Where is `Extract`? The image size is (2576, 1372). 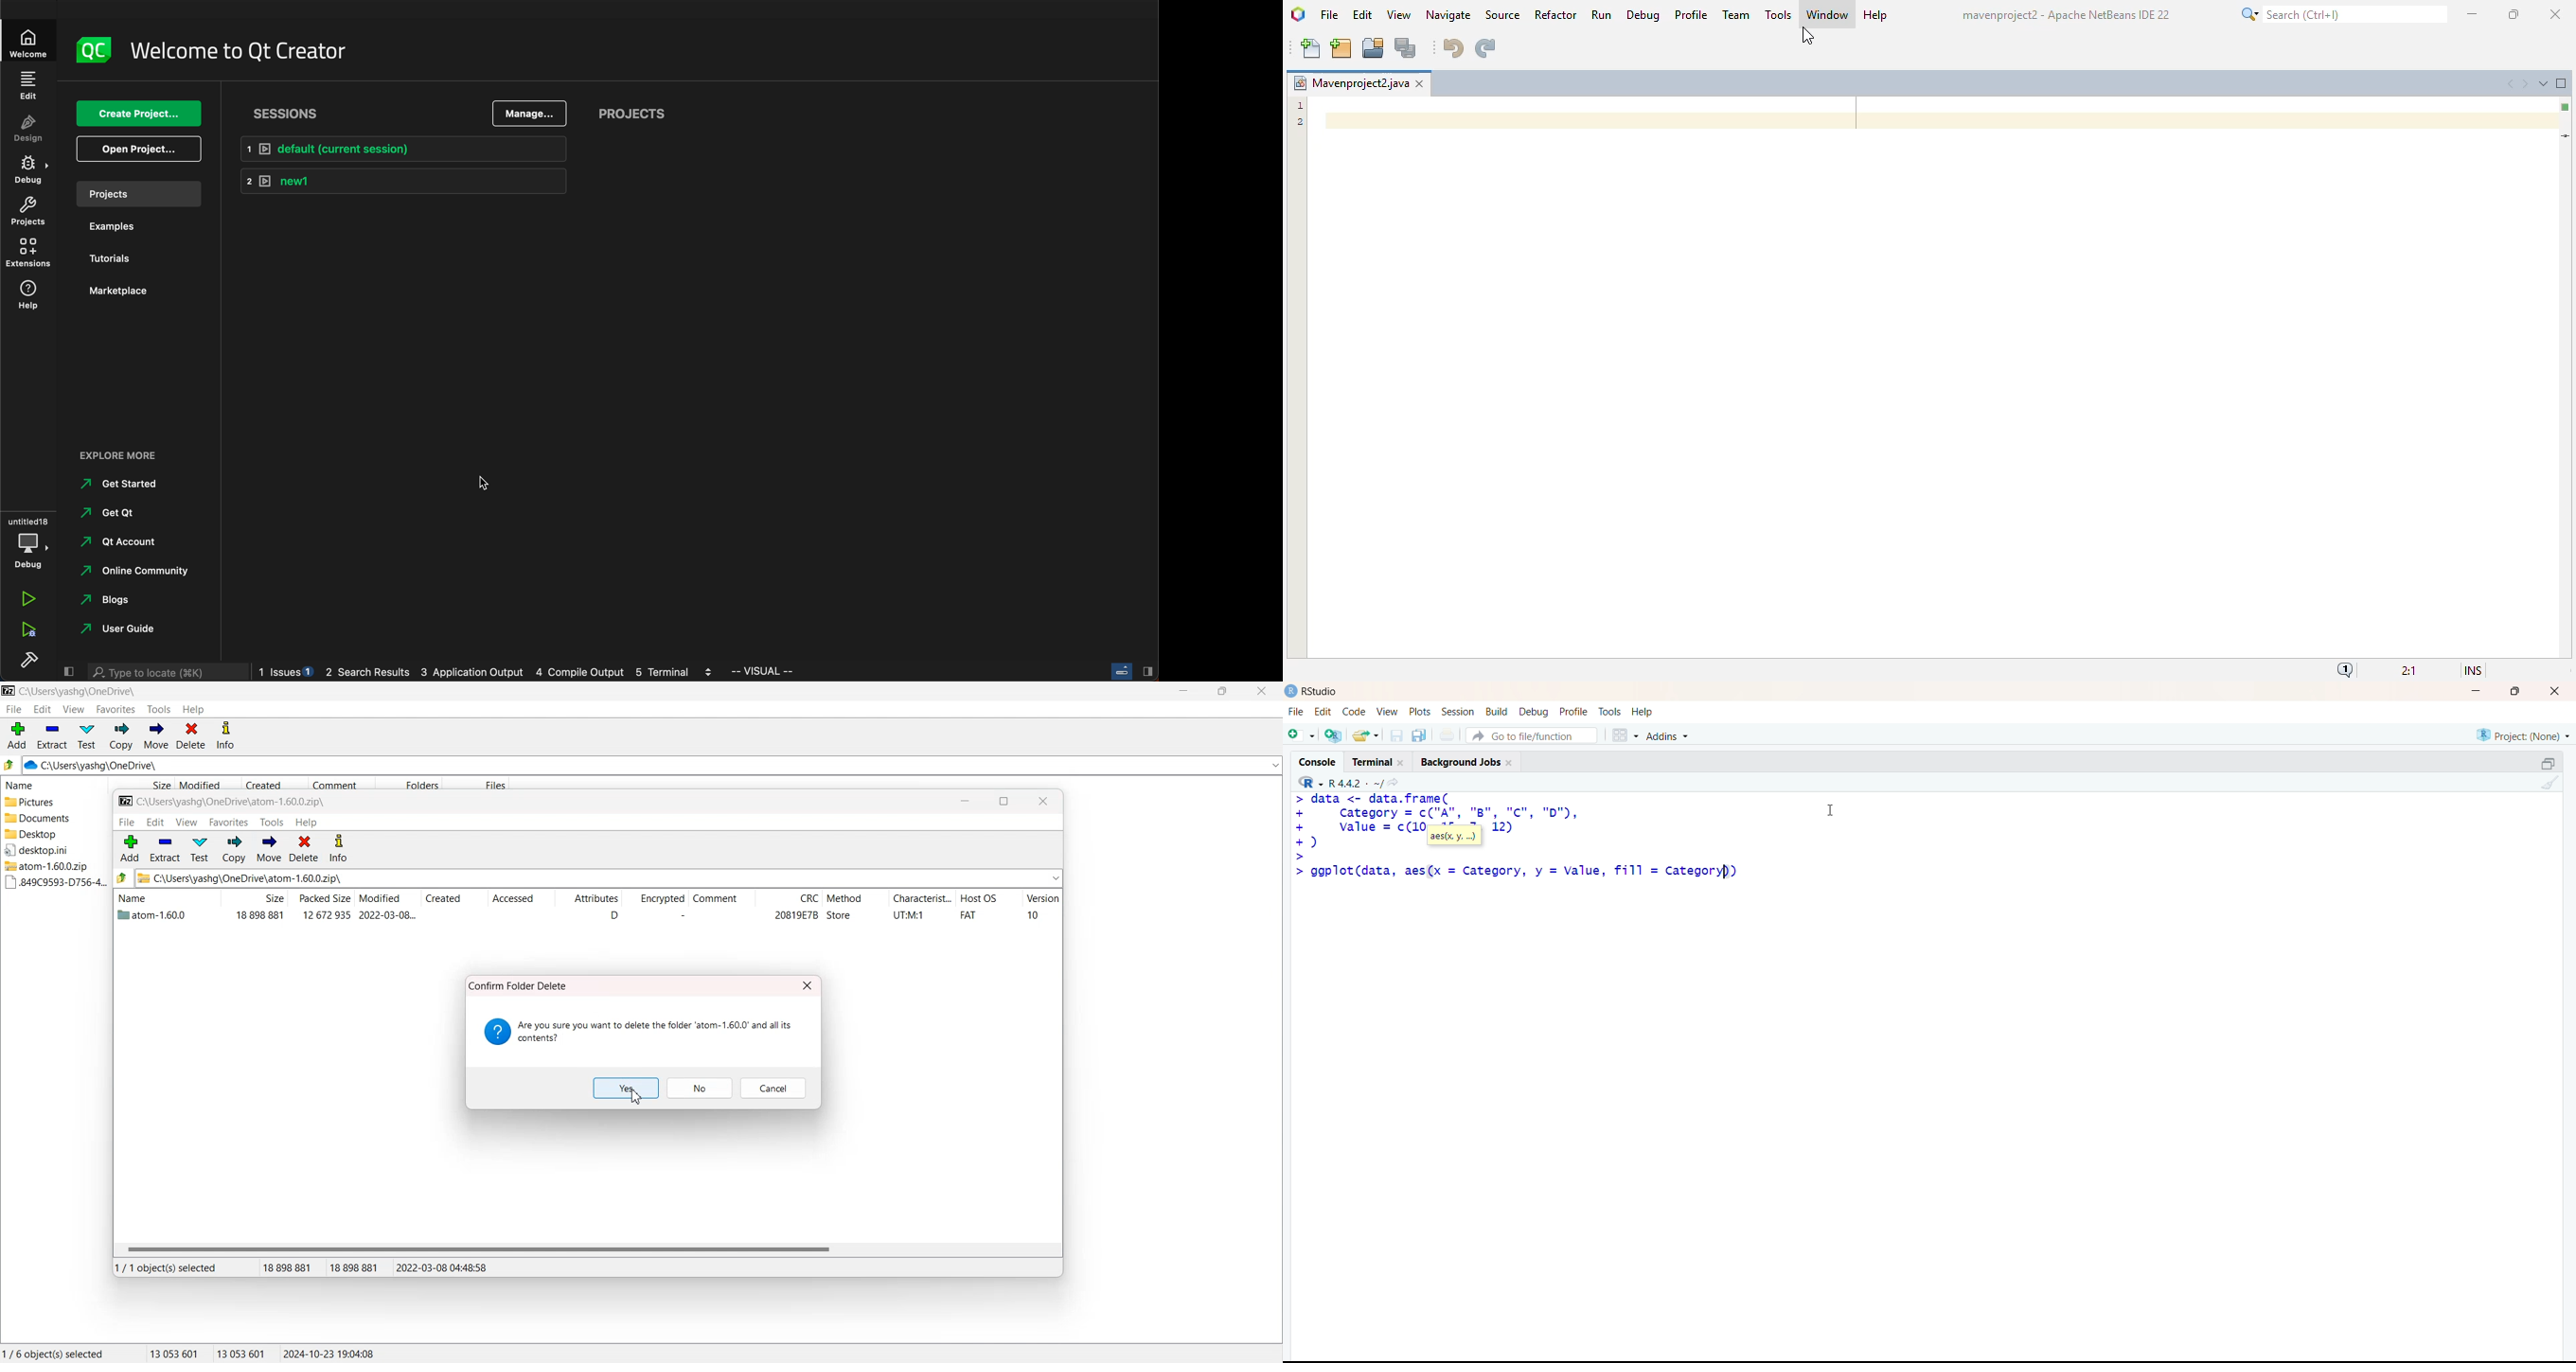
Extract is located at coordinates (52, 736).